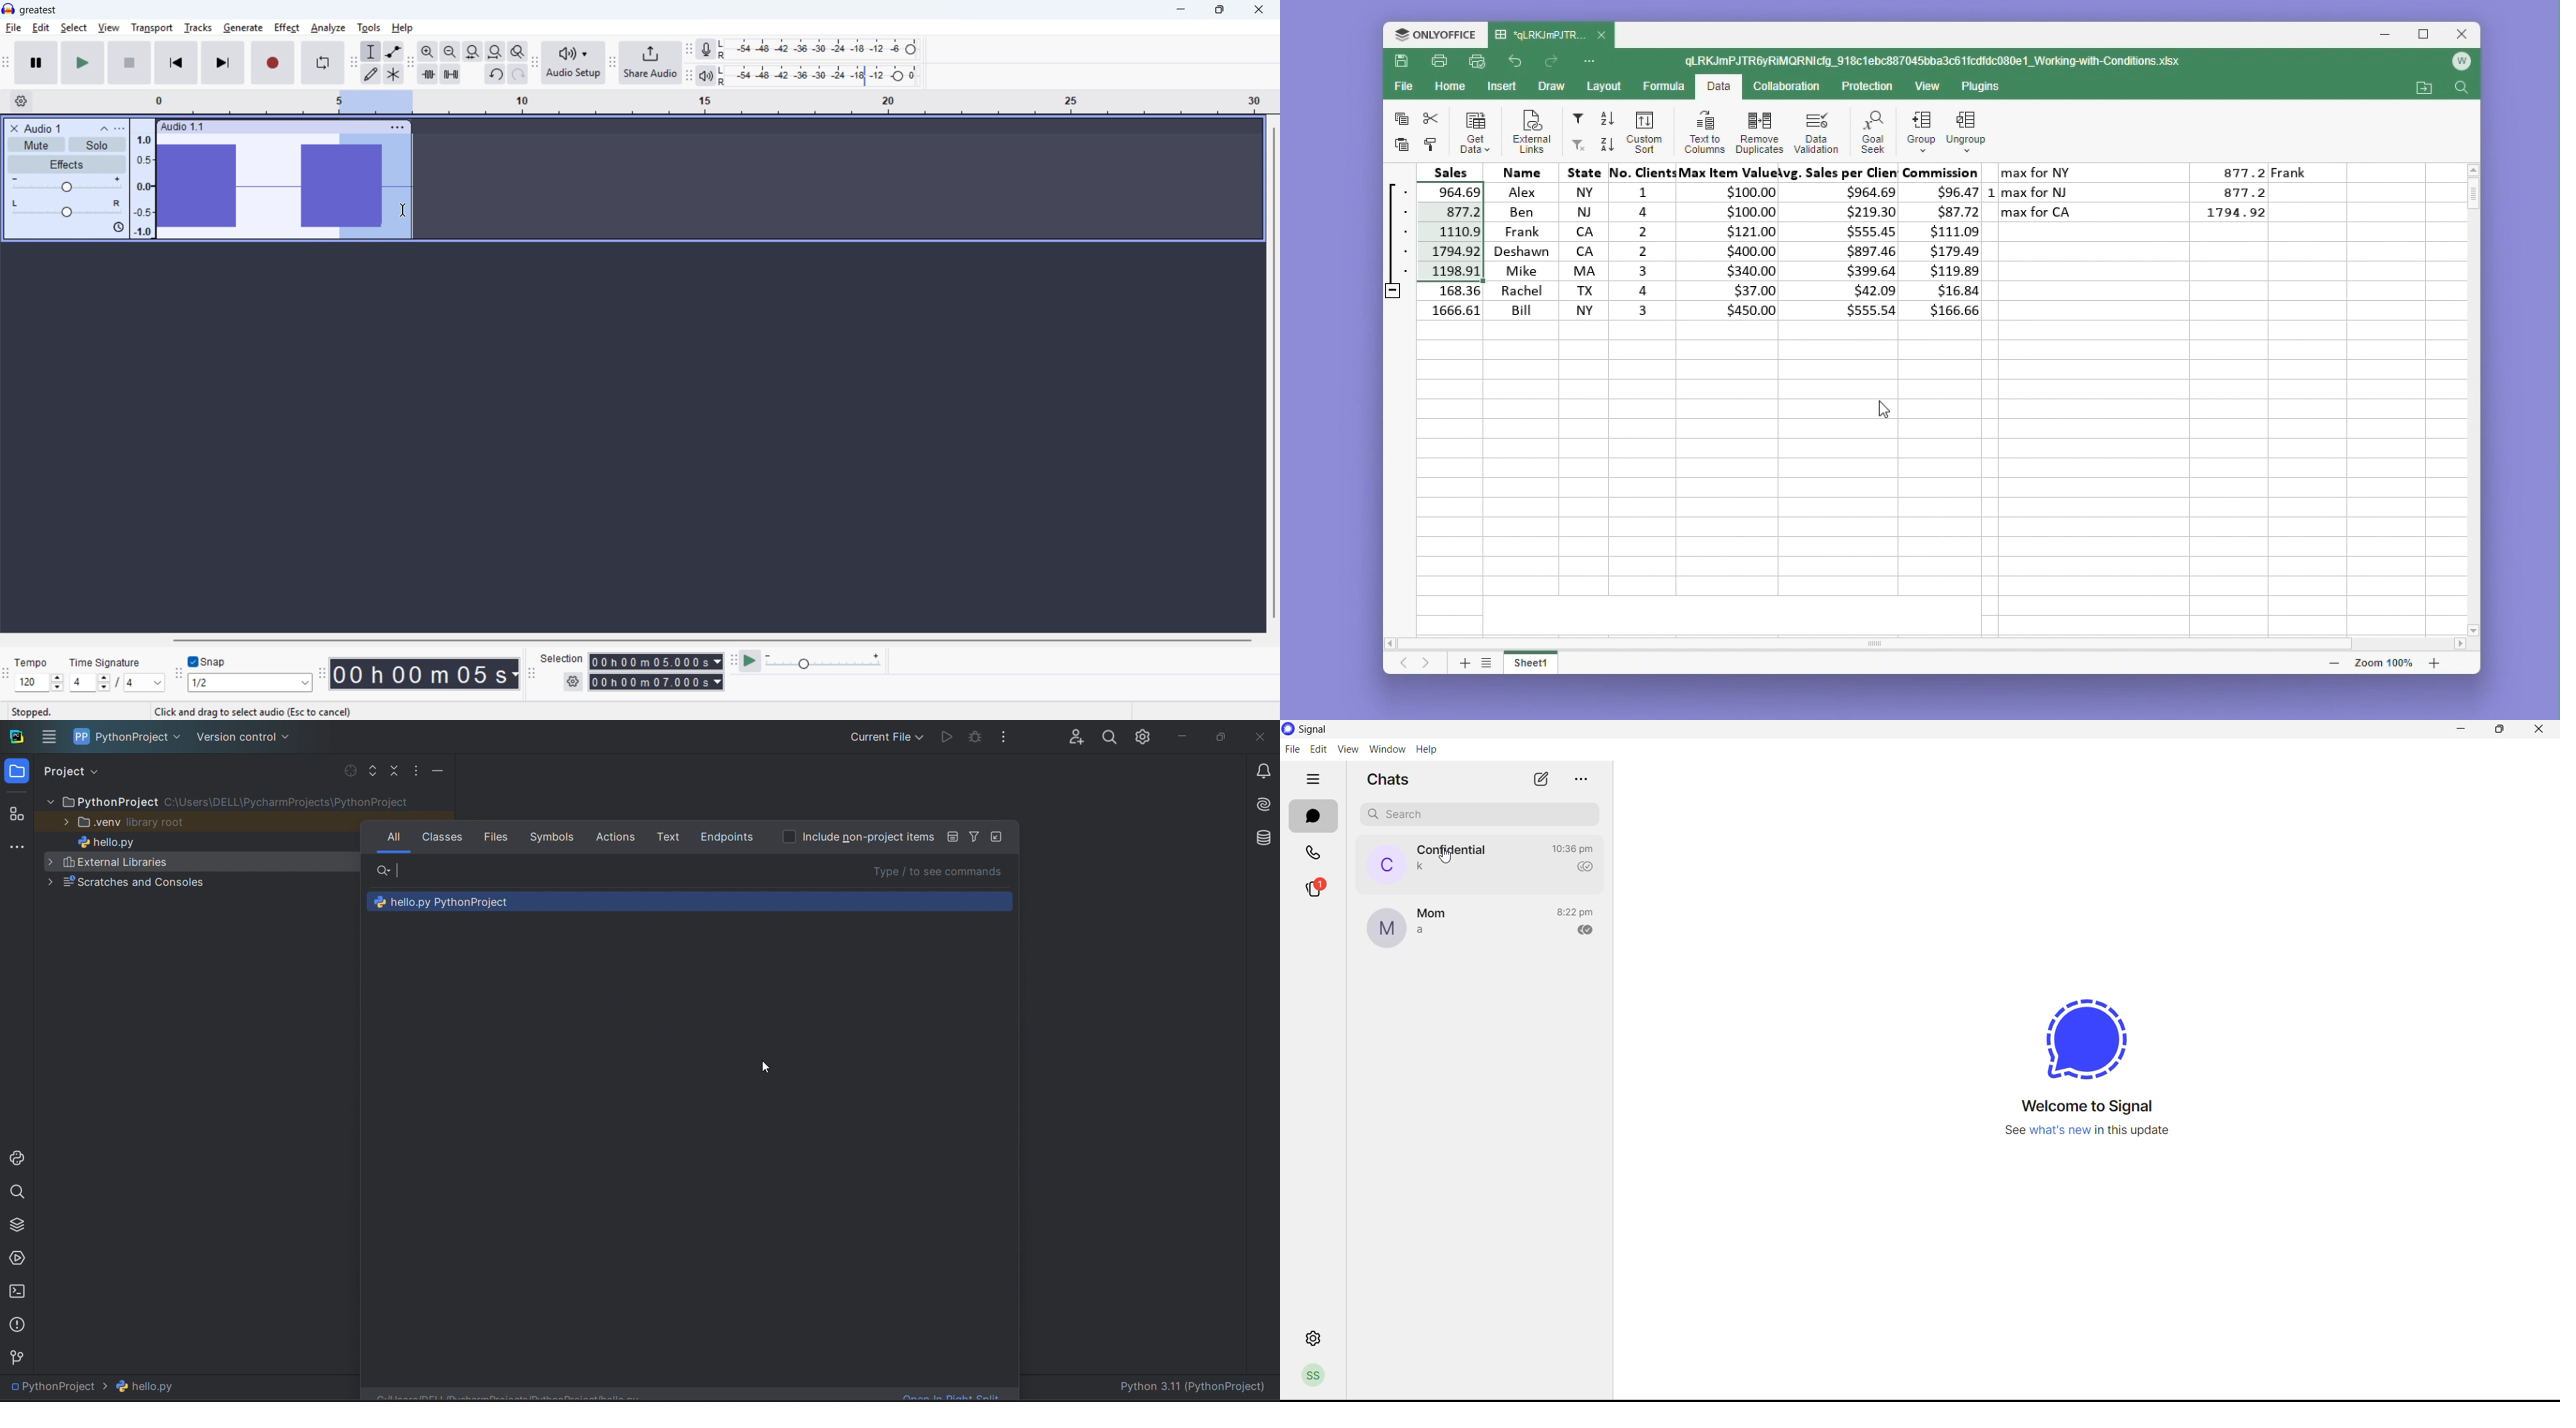 The height and width of the screenshot is (1428, 2576). I want to click on Close, so click(2464, 35).